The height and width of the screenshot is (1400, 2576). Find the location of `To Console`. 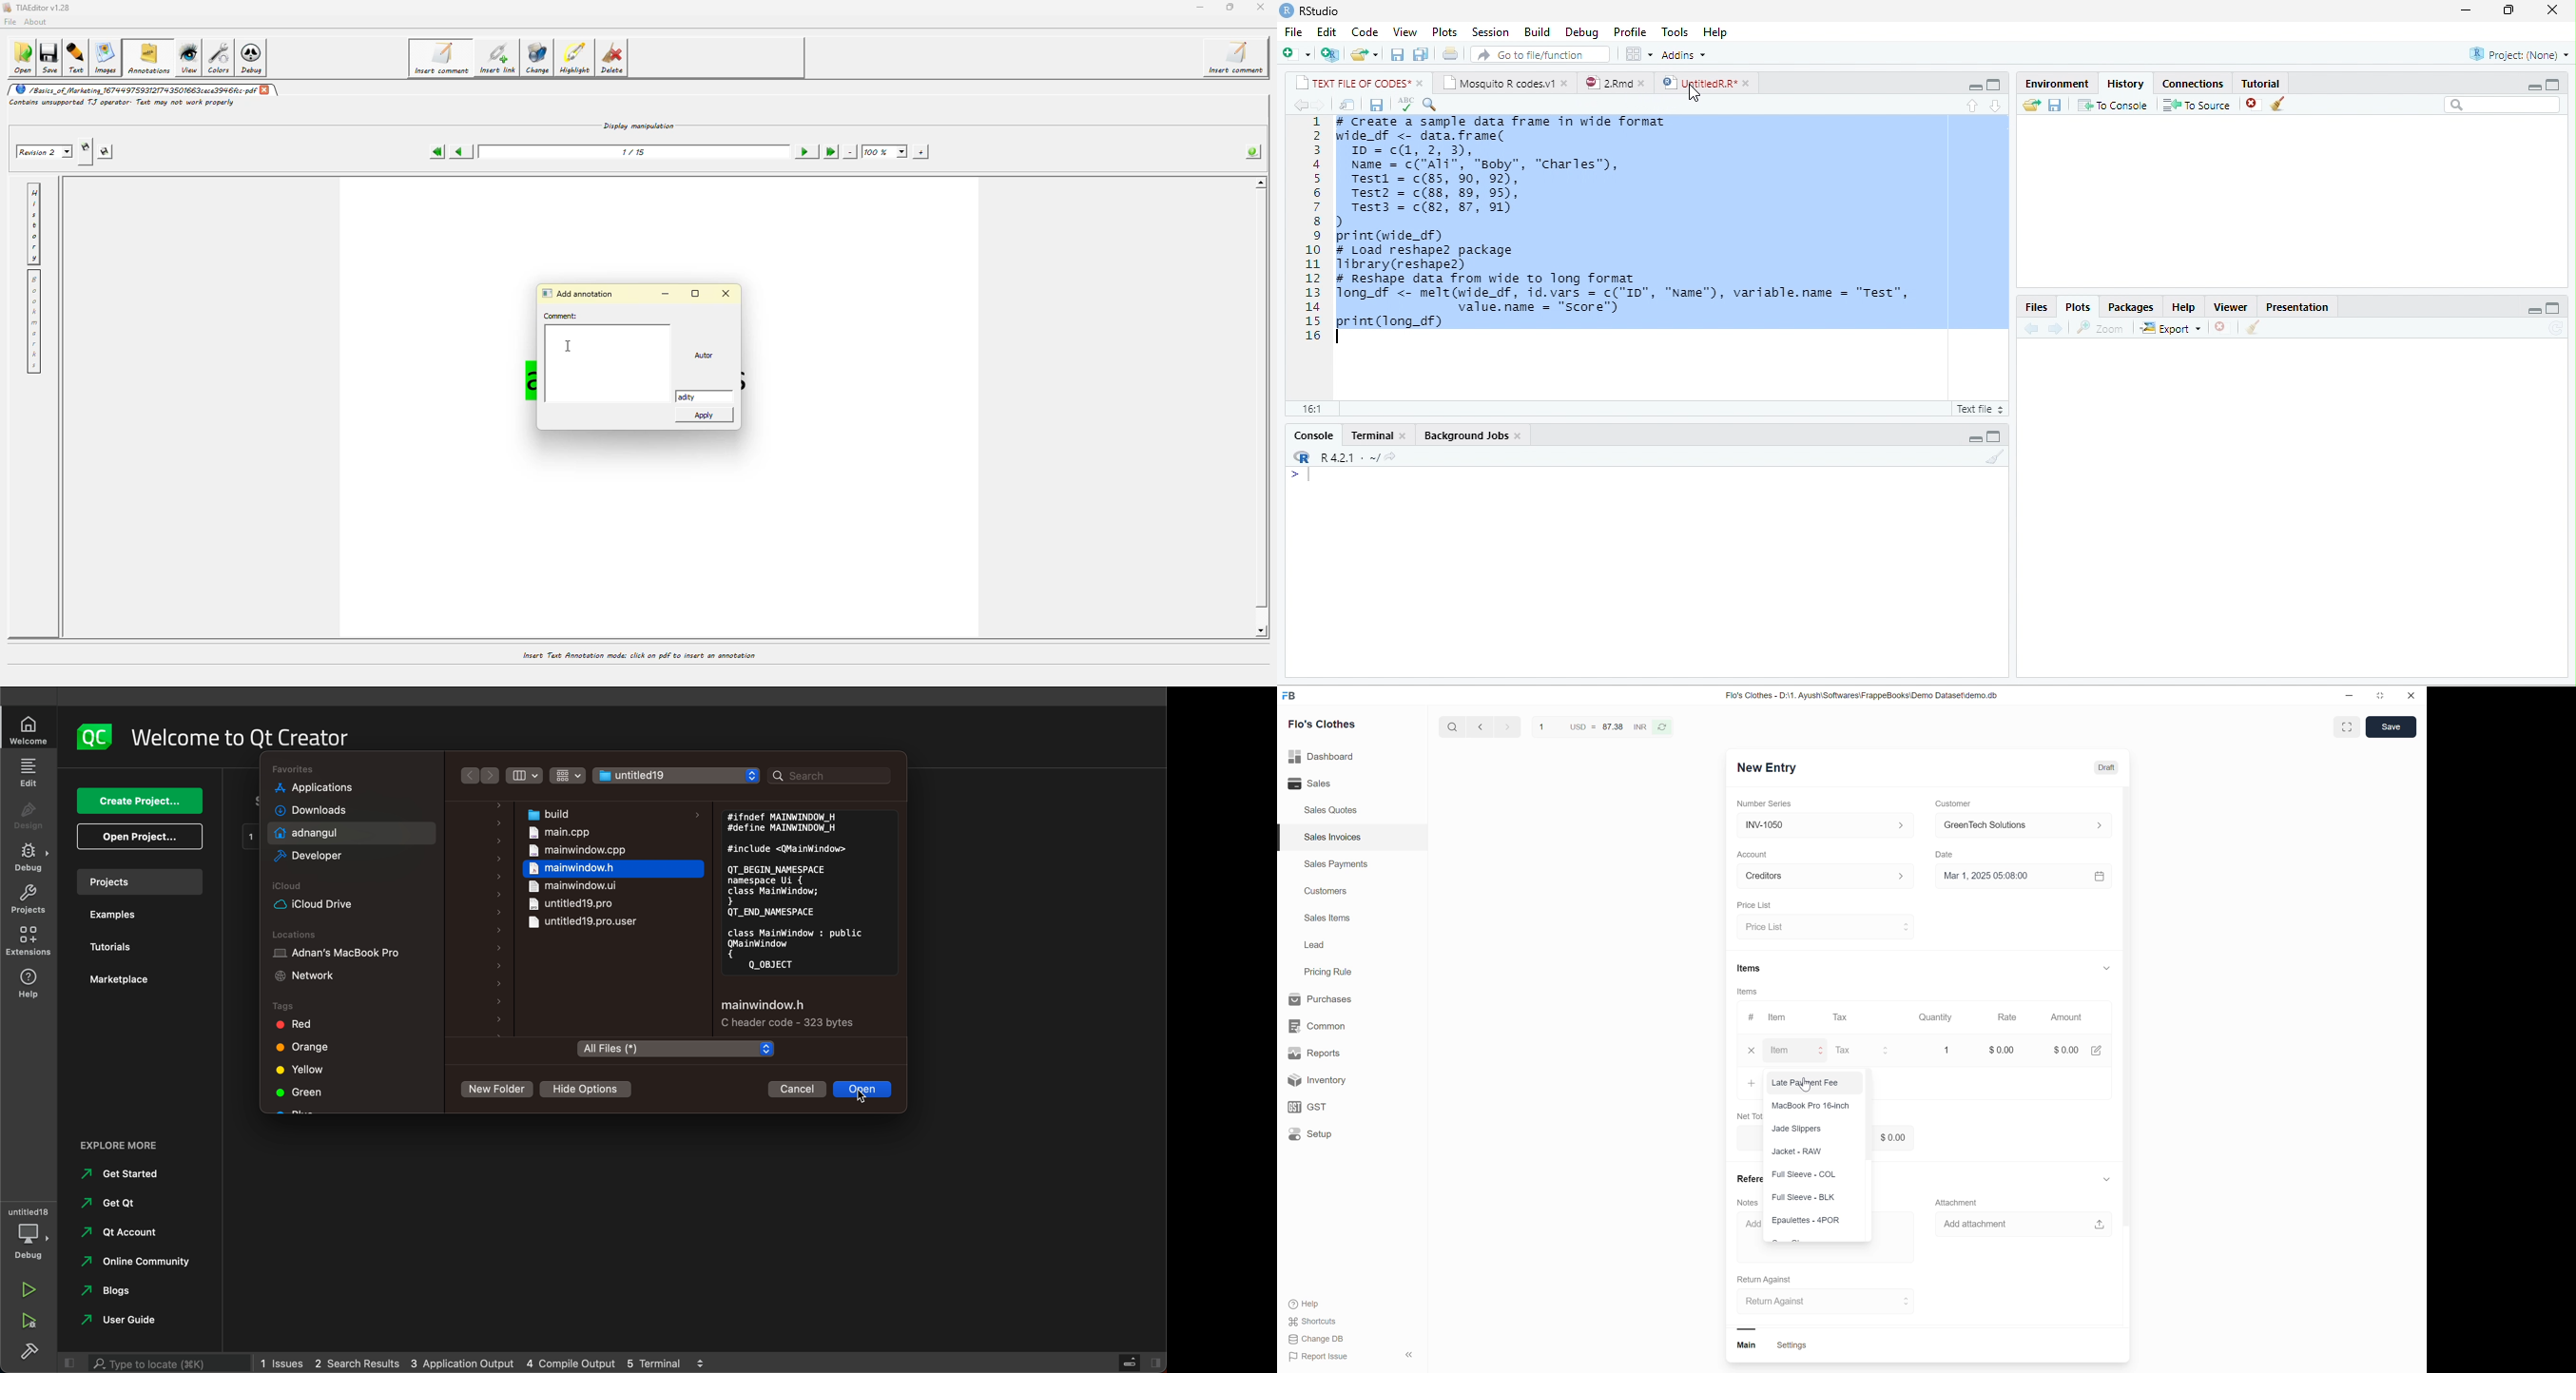

To Console is located at coordinates (2113, 104).